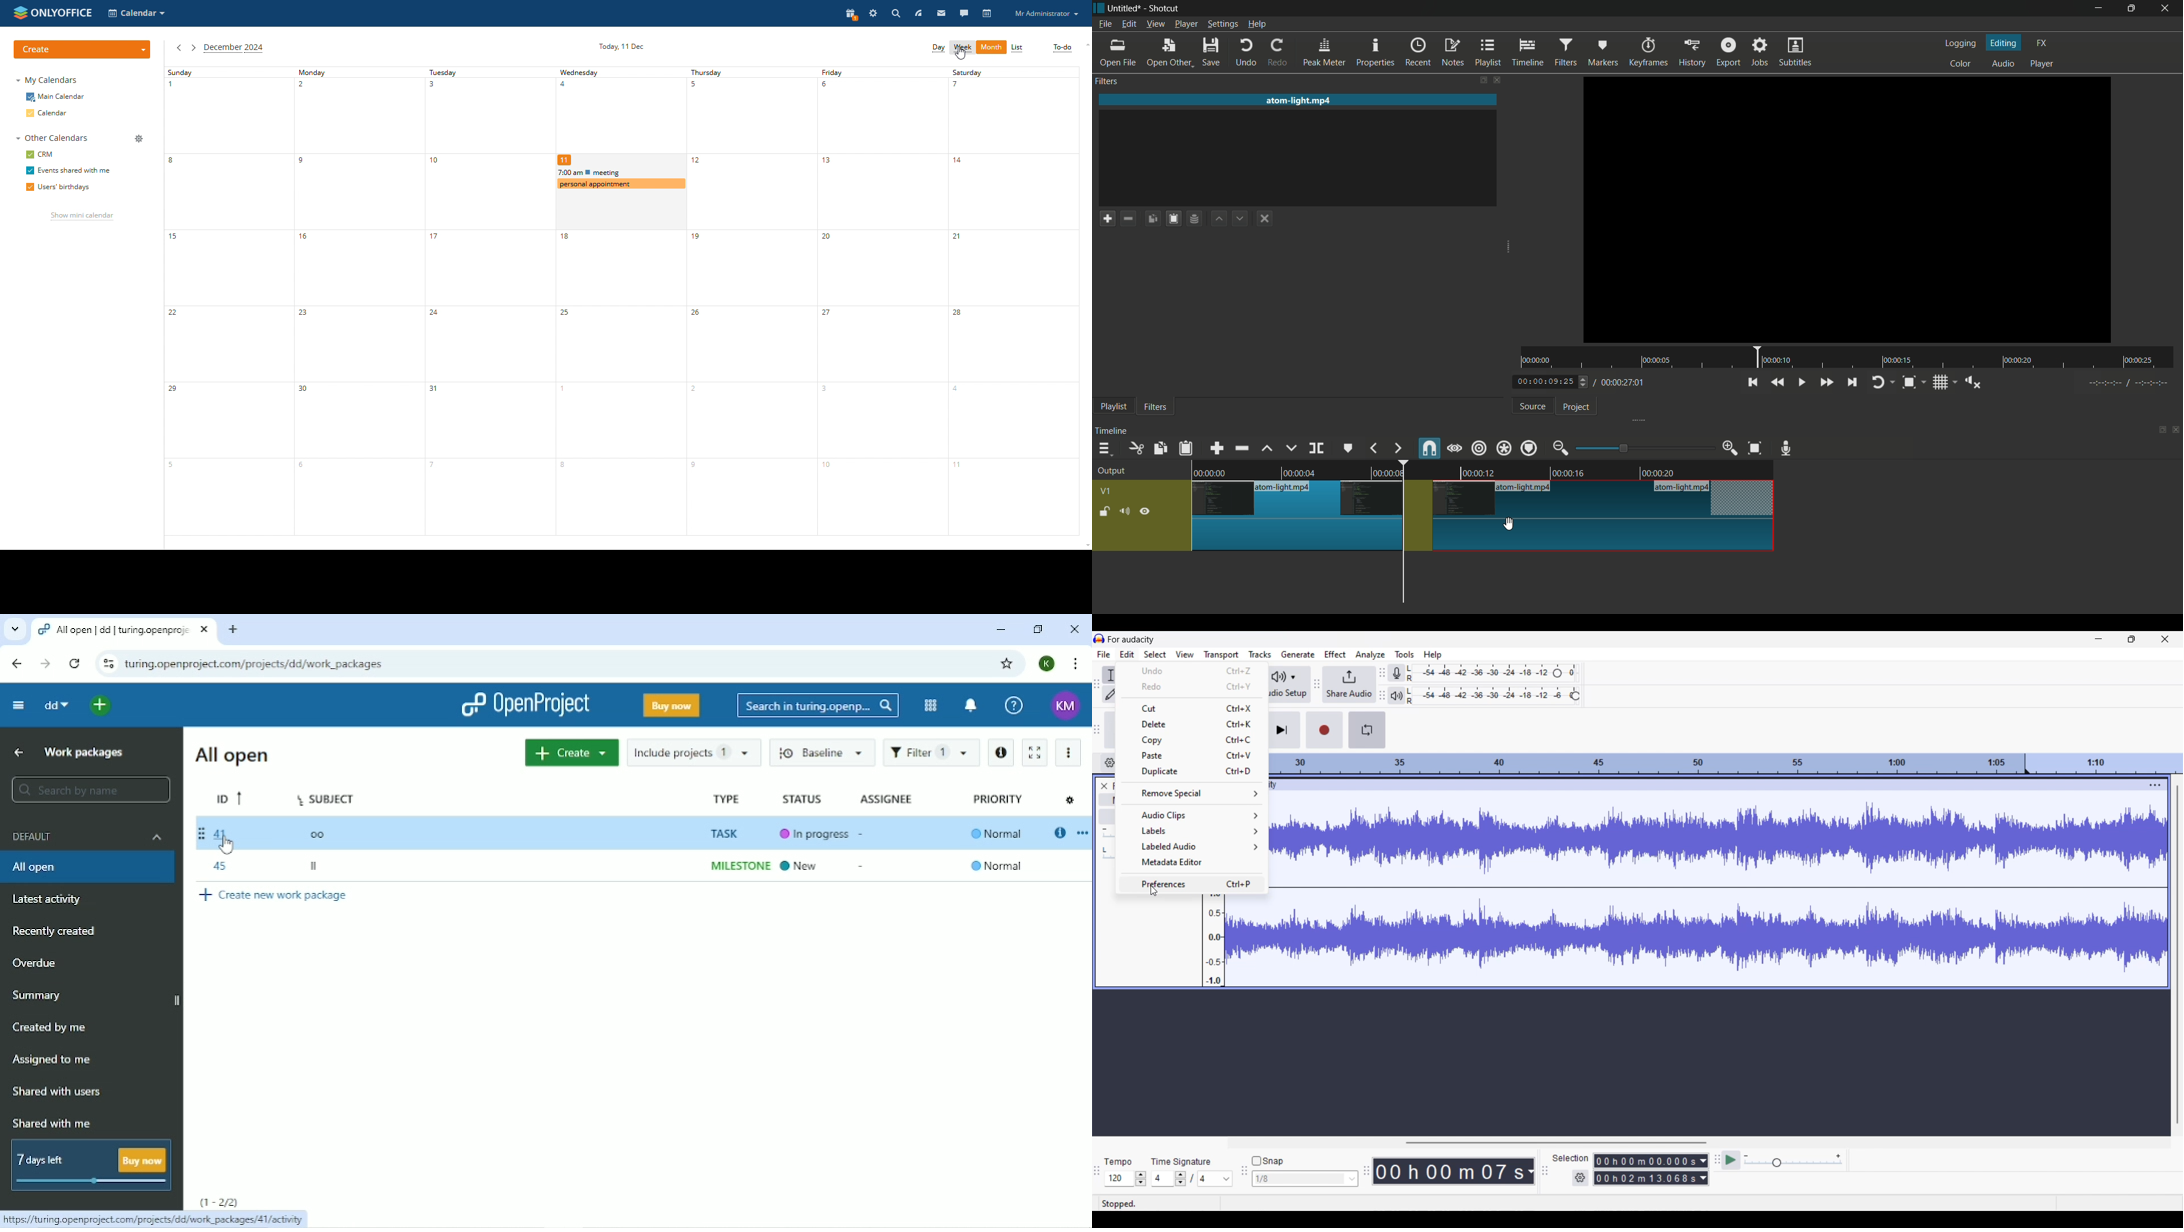 This screenshot has width=2184, height=1232. I want to click on remove a filter, so click(1131, 218).